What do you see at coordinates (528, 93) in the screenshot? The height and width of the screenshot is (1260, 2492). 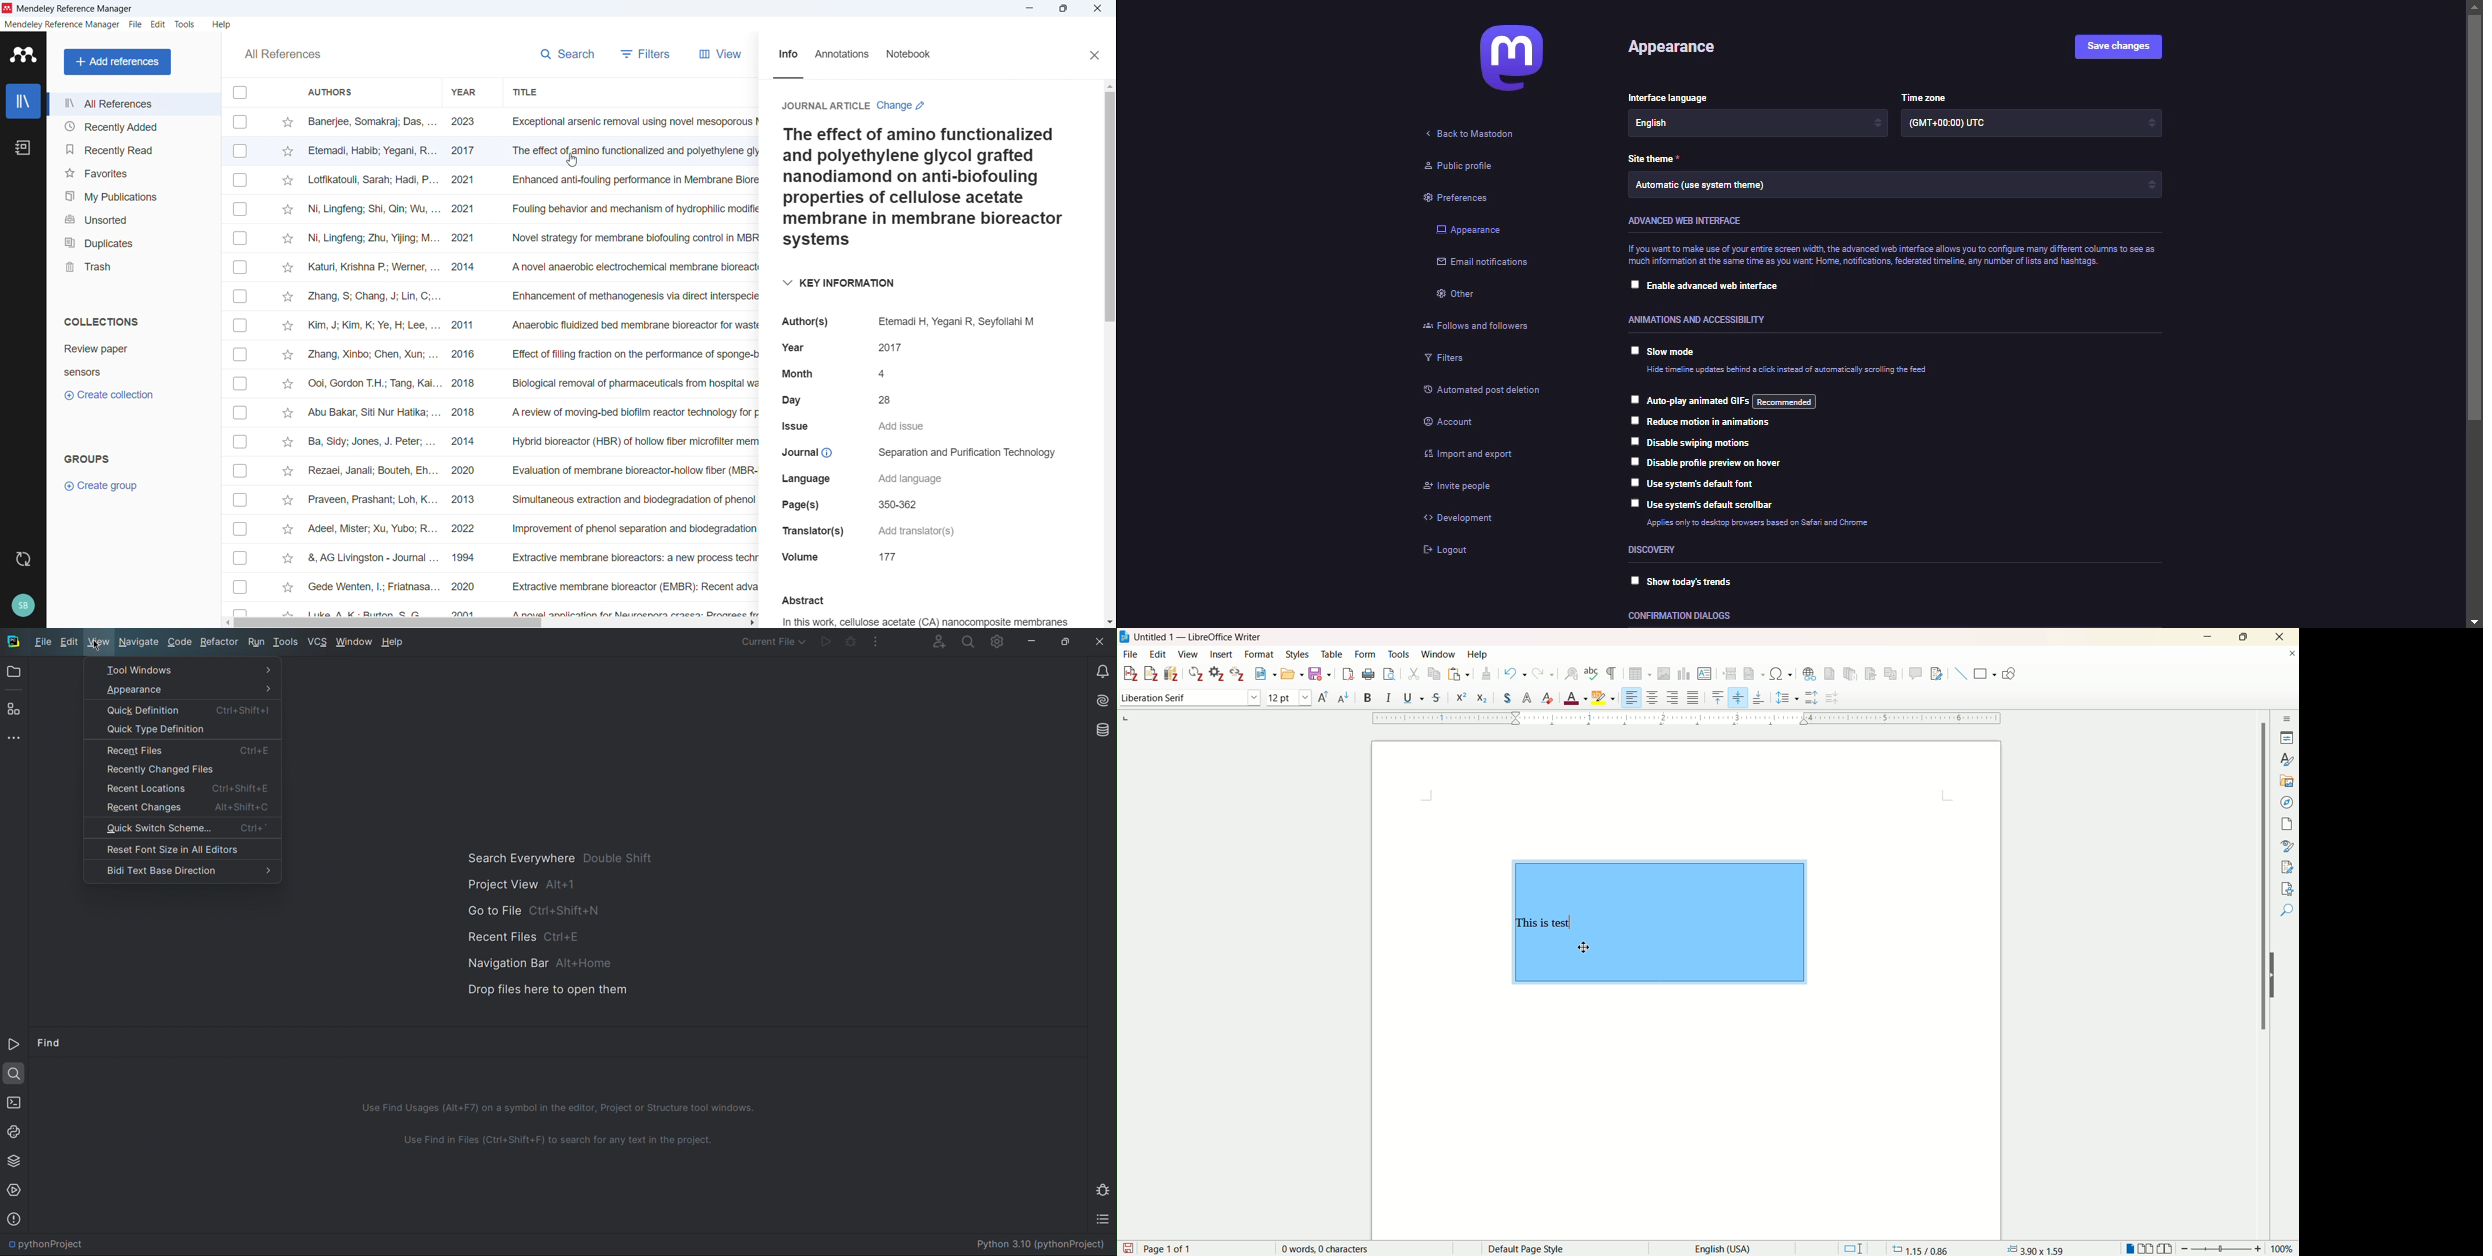 I see `Sort by titles ` at bounding box center [528, 93].